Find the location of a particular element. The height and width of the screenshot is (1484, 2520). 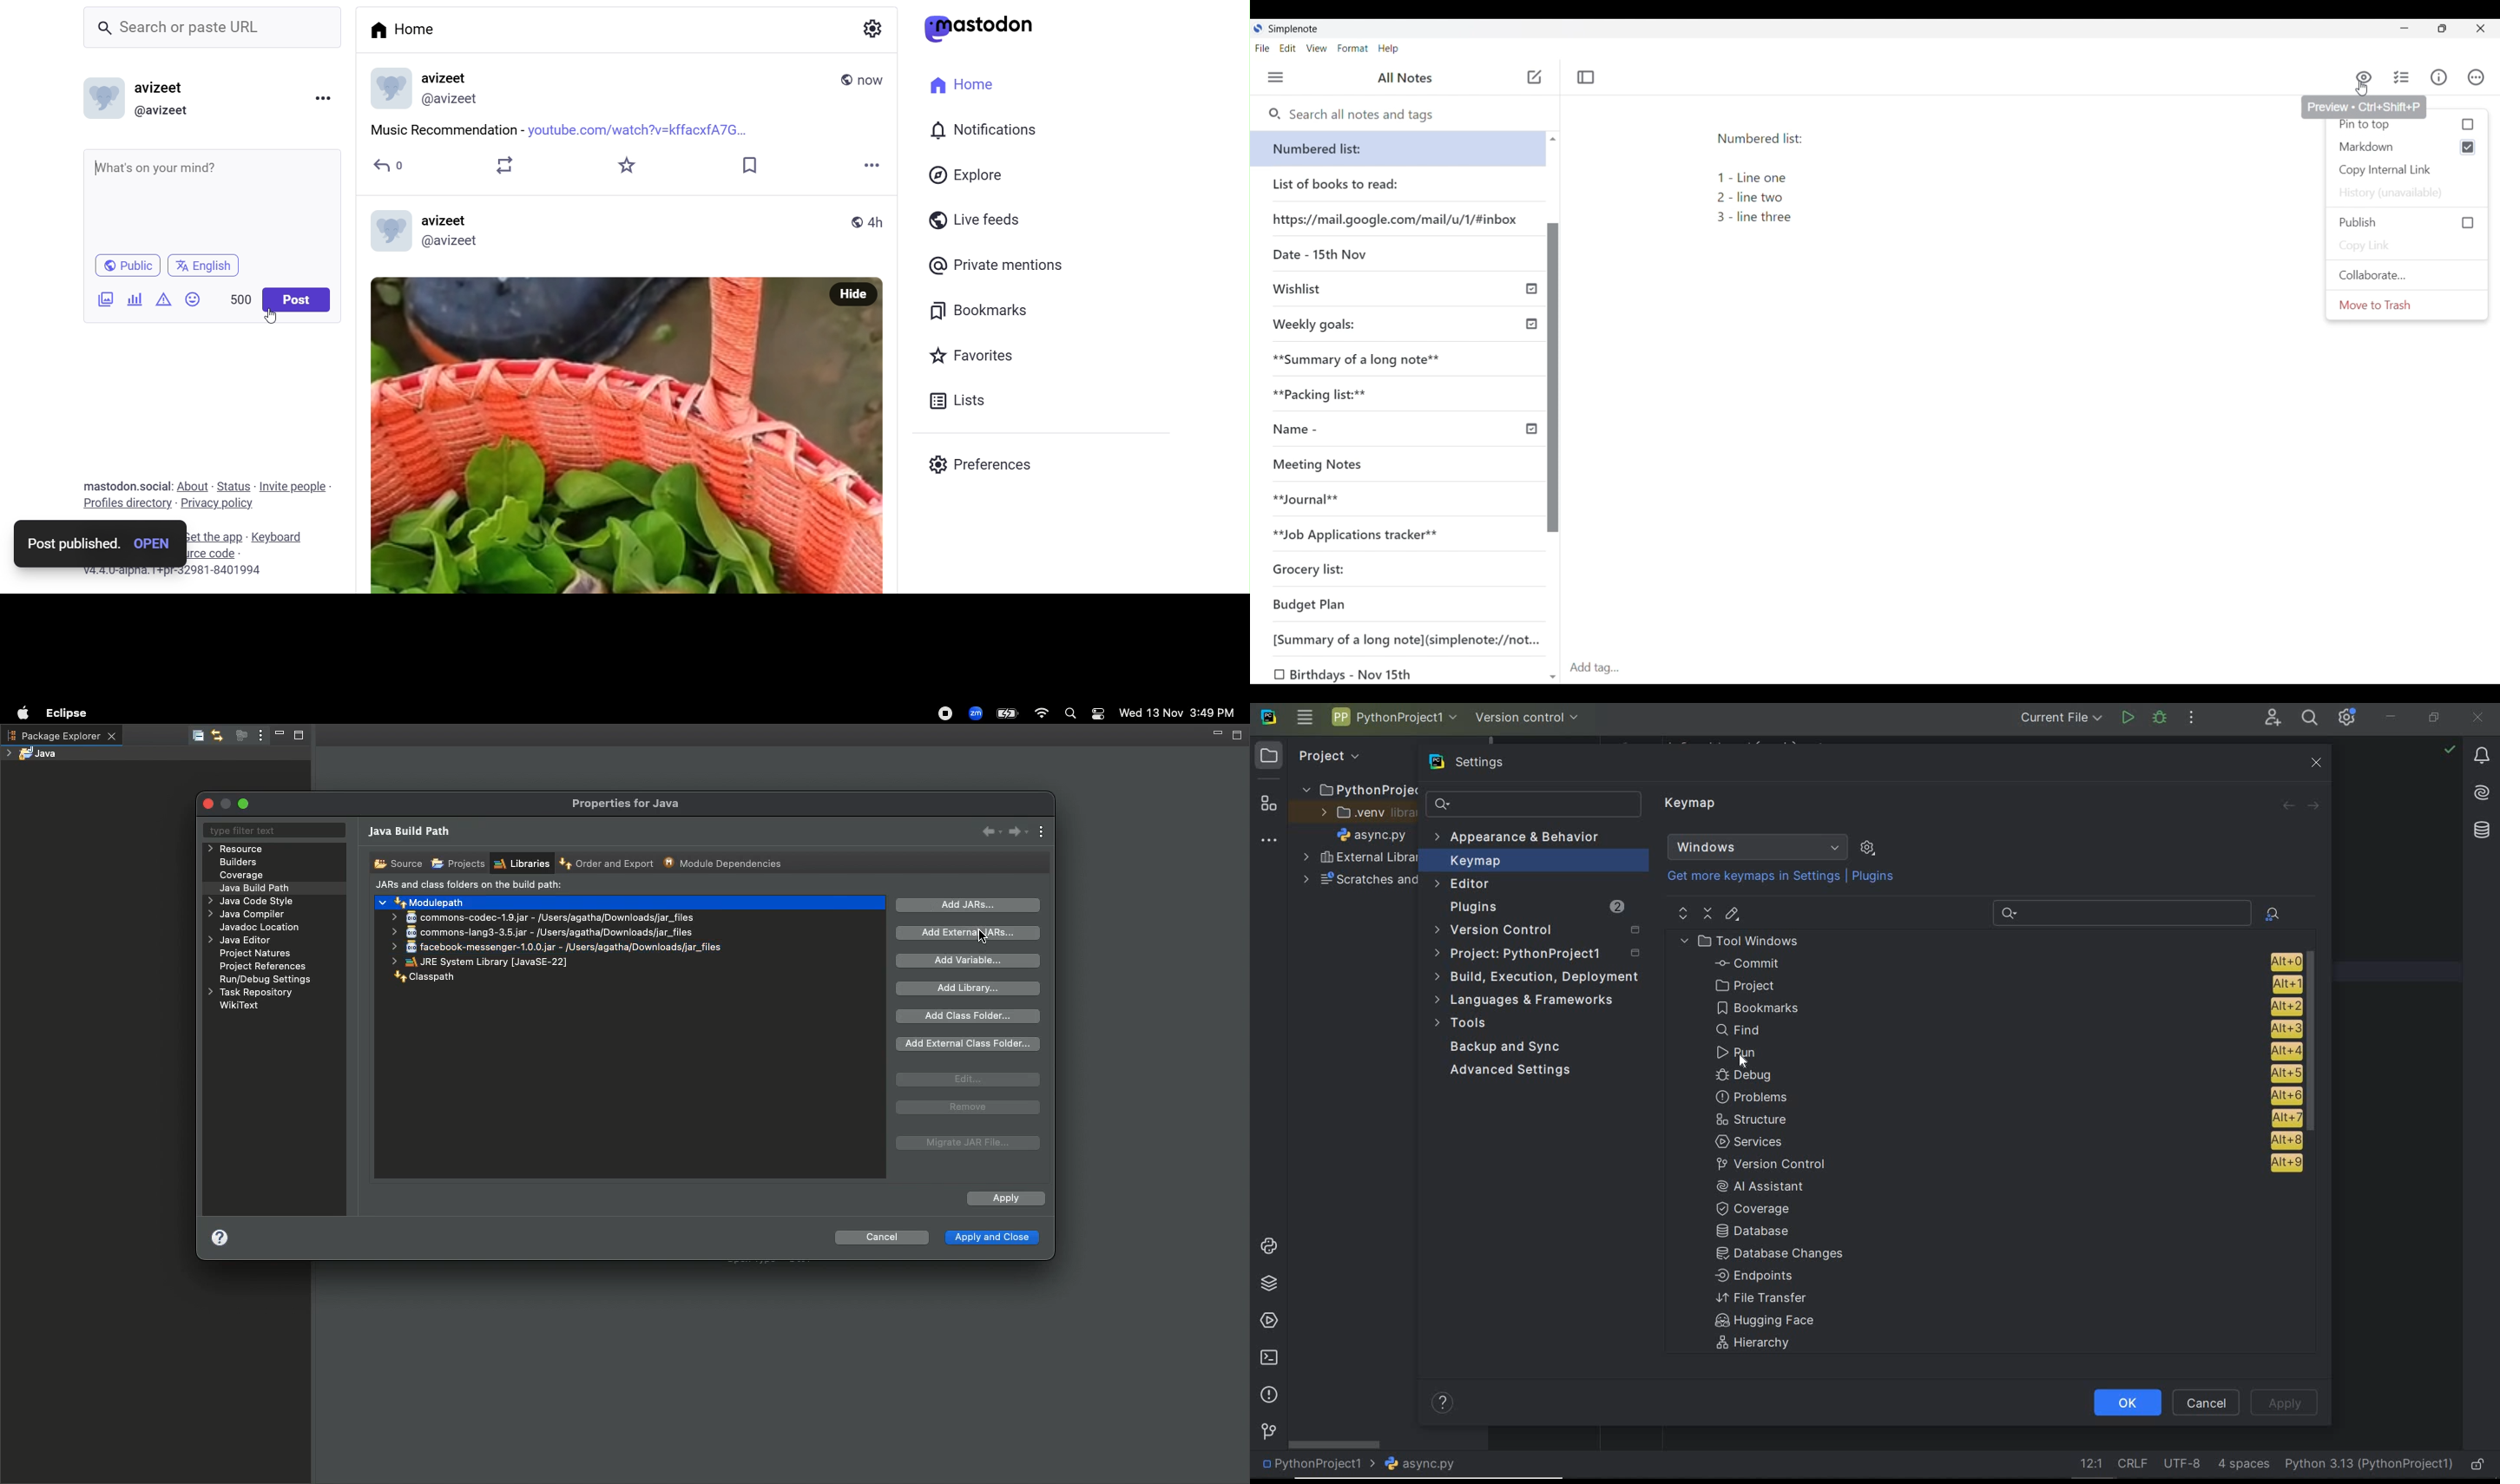

reply is located at coordinates (384, 166).